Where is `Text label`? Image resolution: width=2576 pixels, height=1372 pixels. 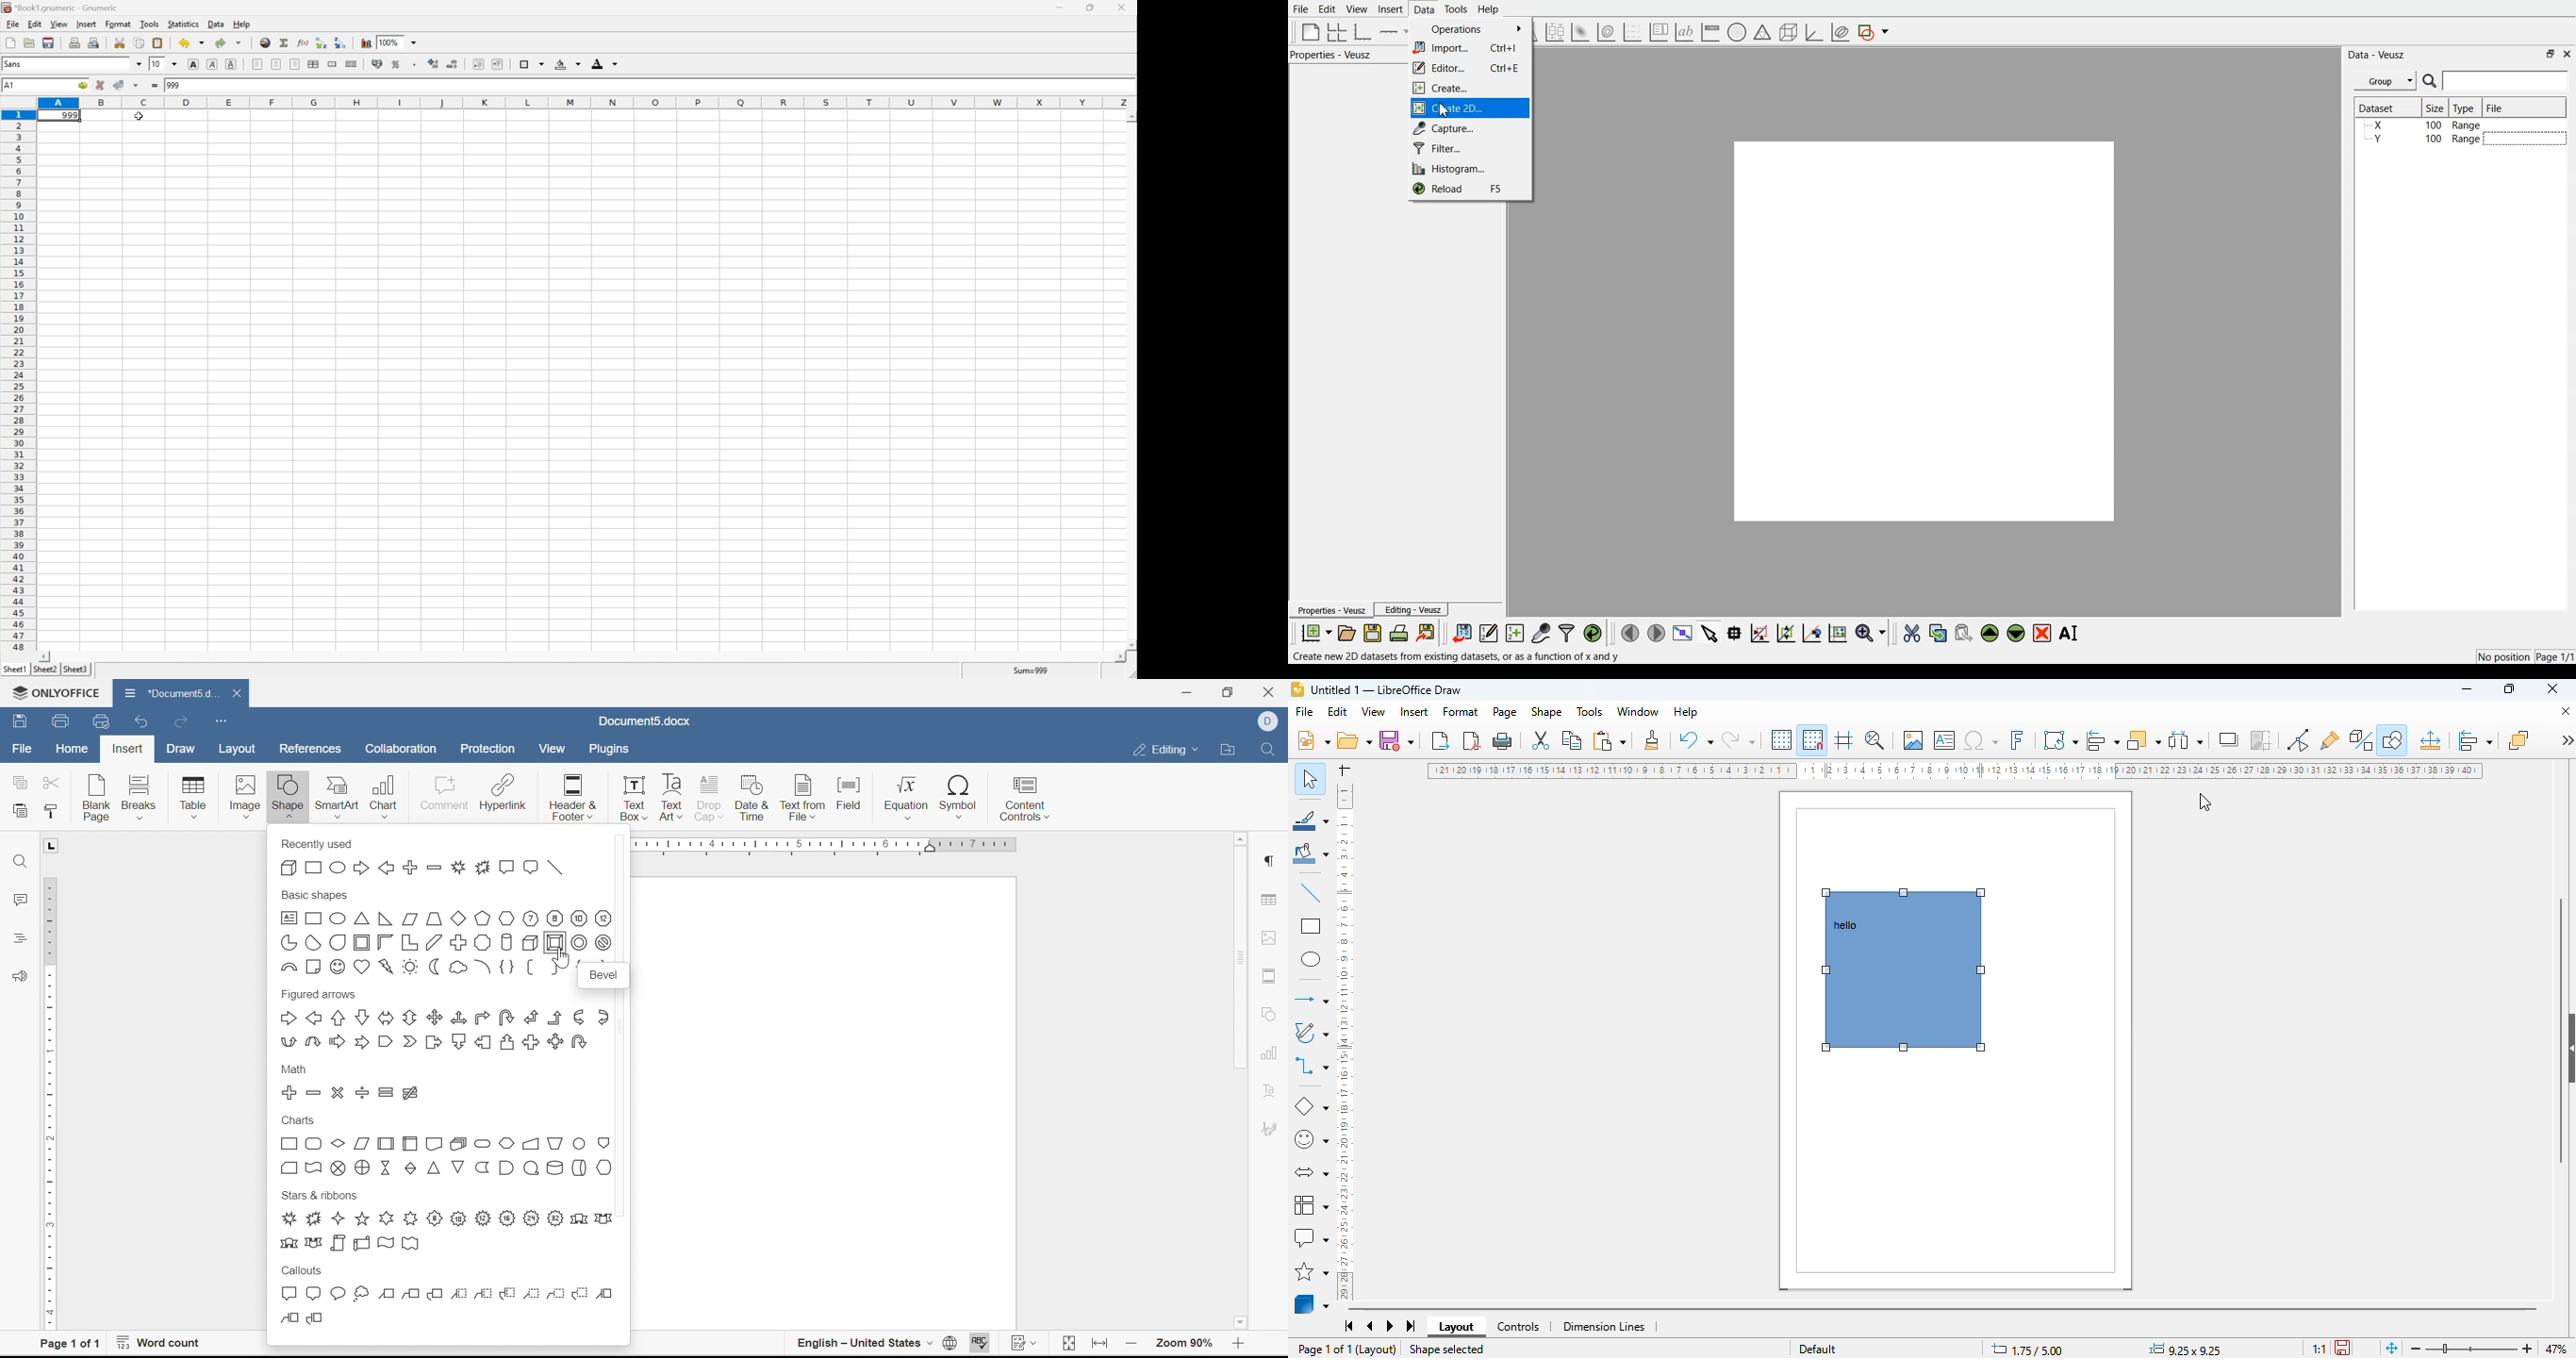
Text label is located at coordinates (1684, 32).